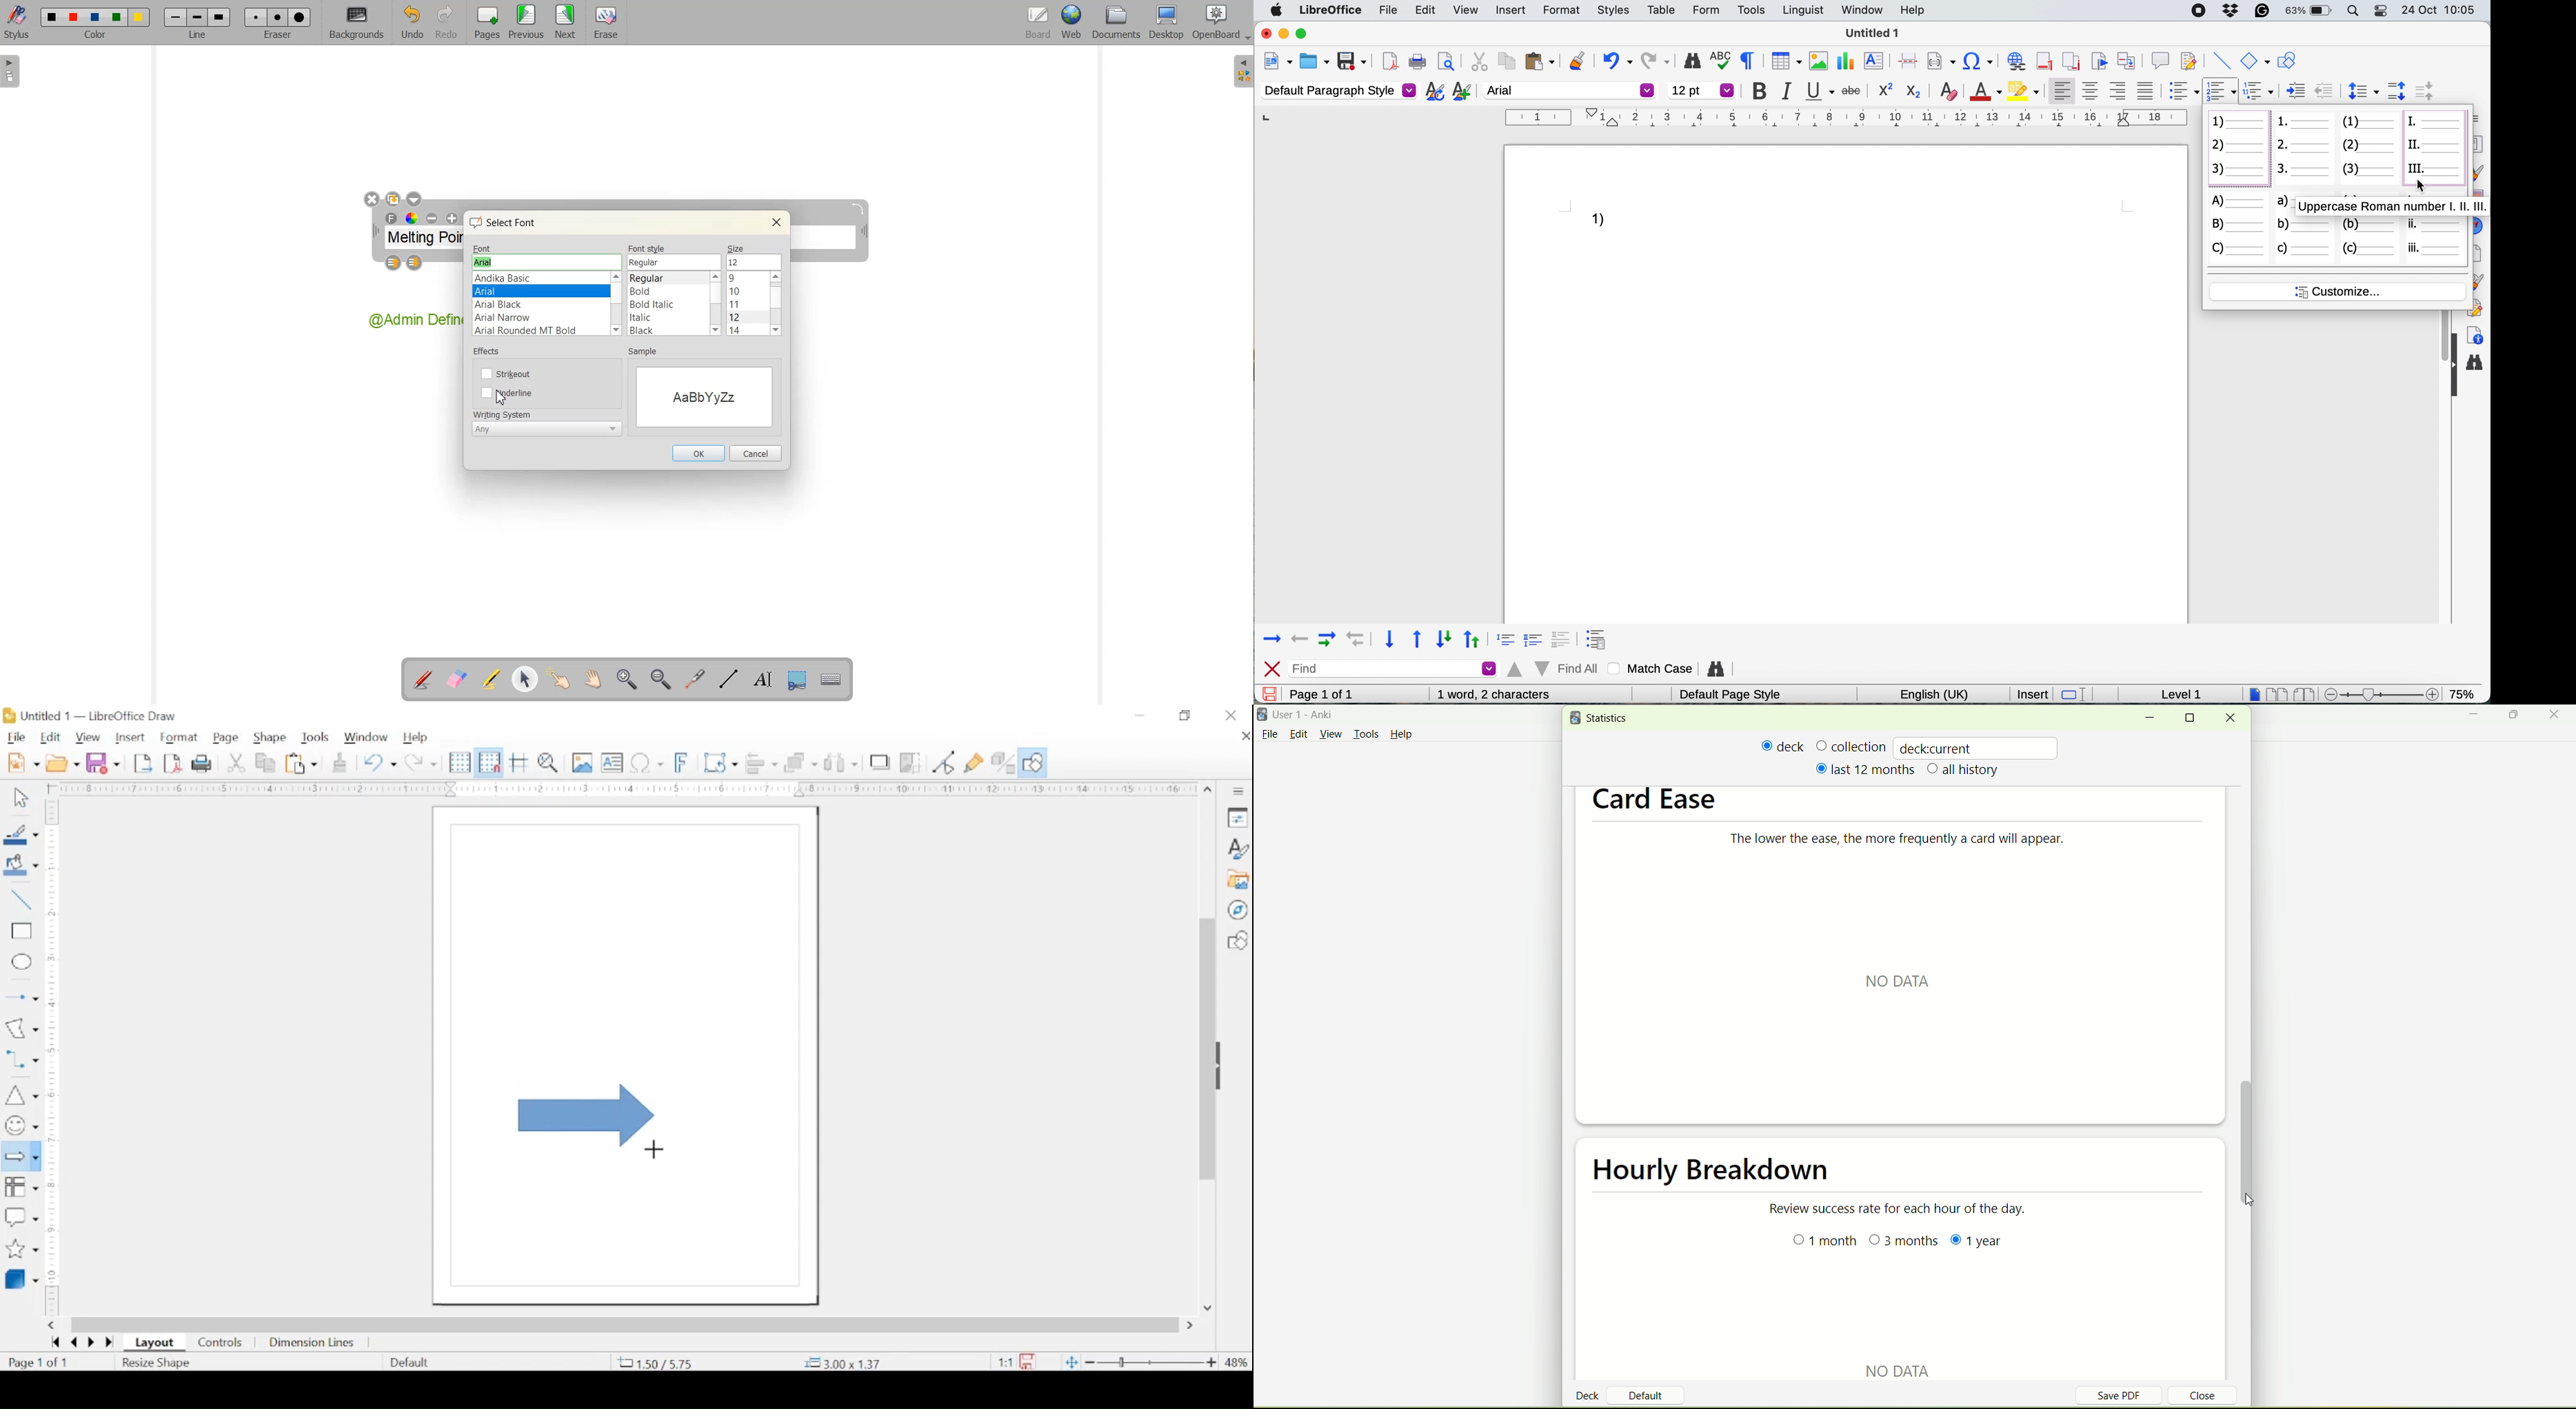  Describe the element at coordinates (779, 304) in the screenshot. I see `Vertical srollbar` at that location.